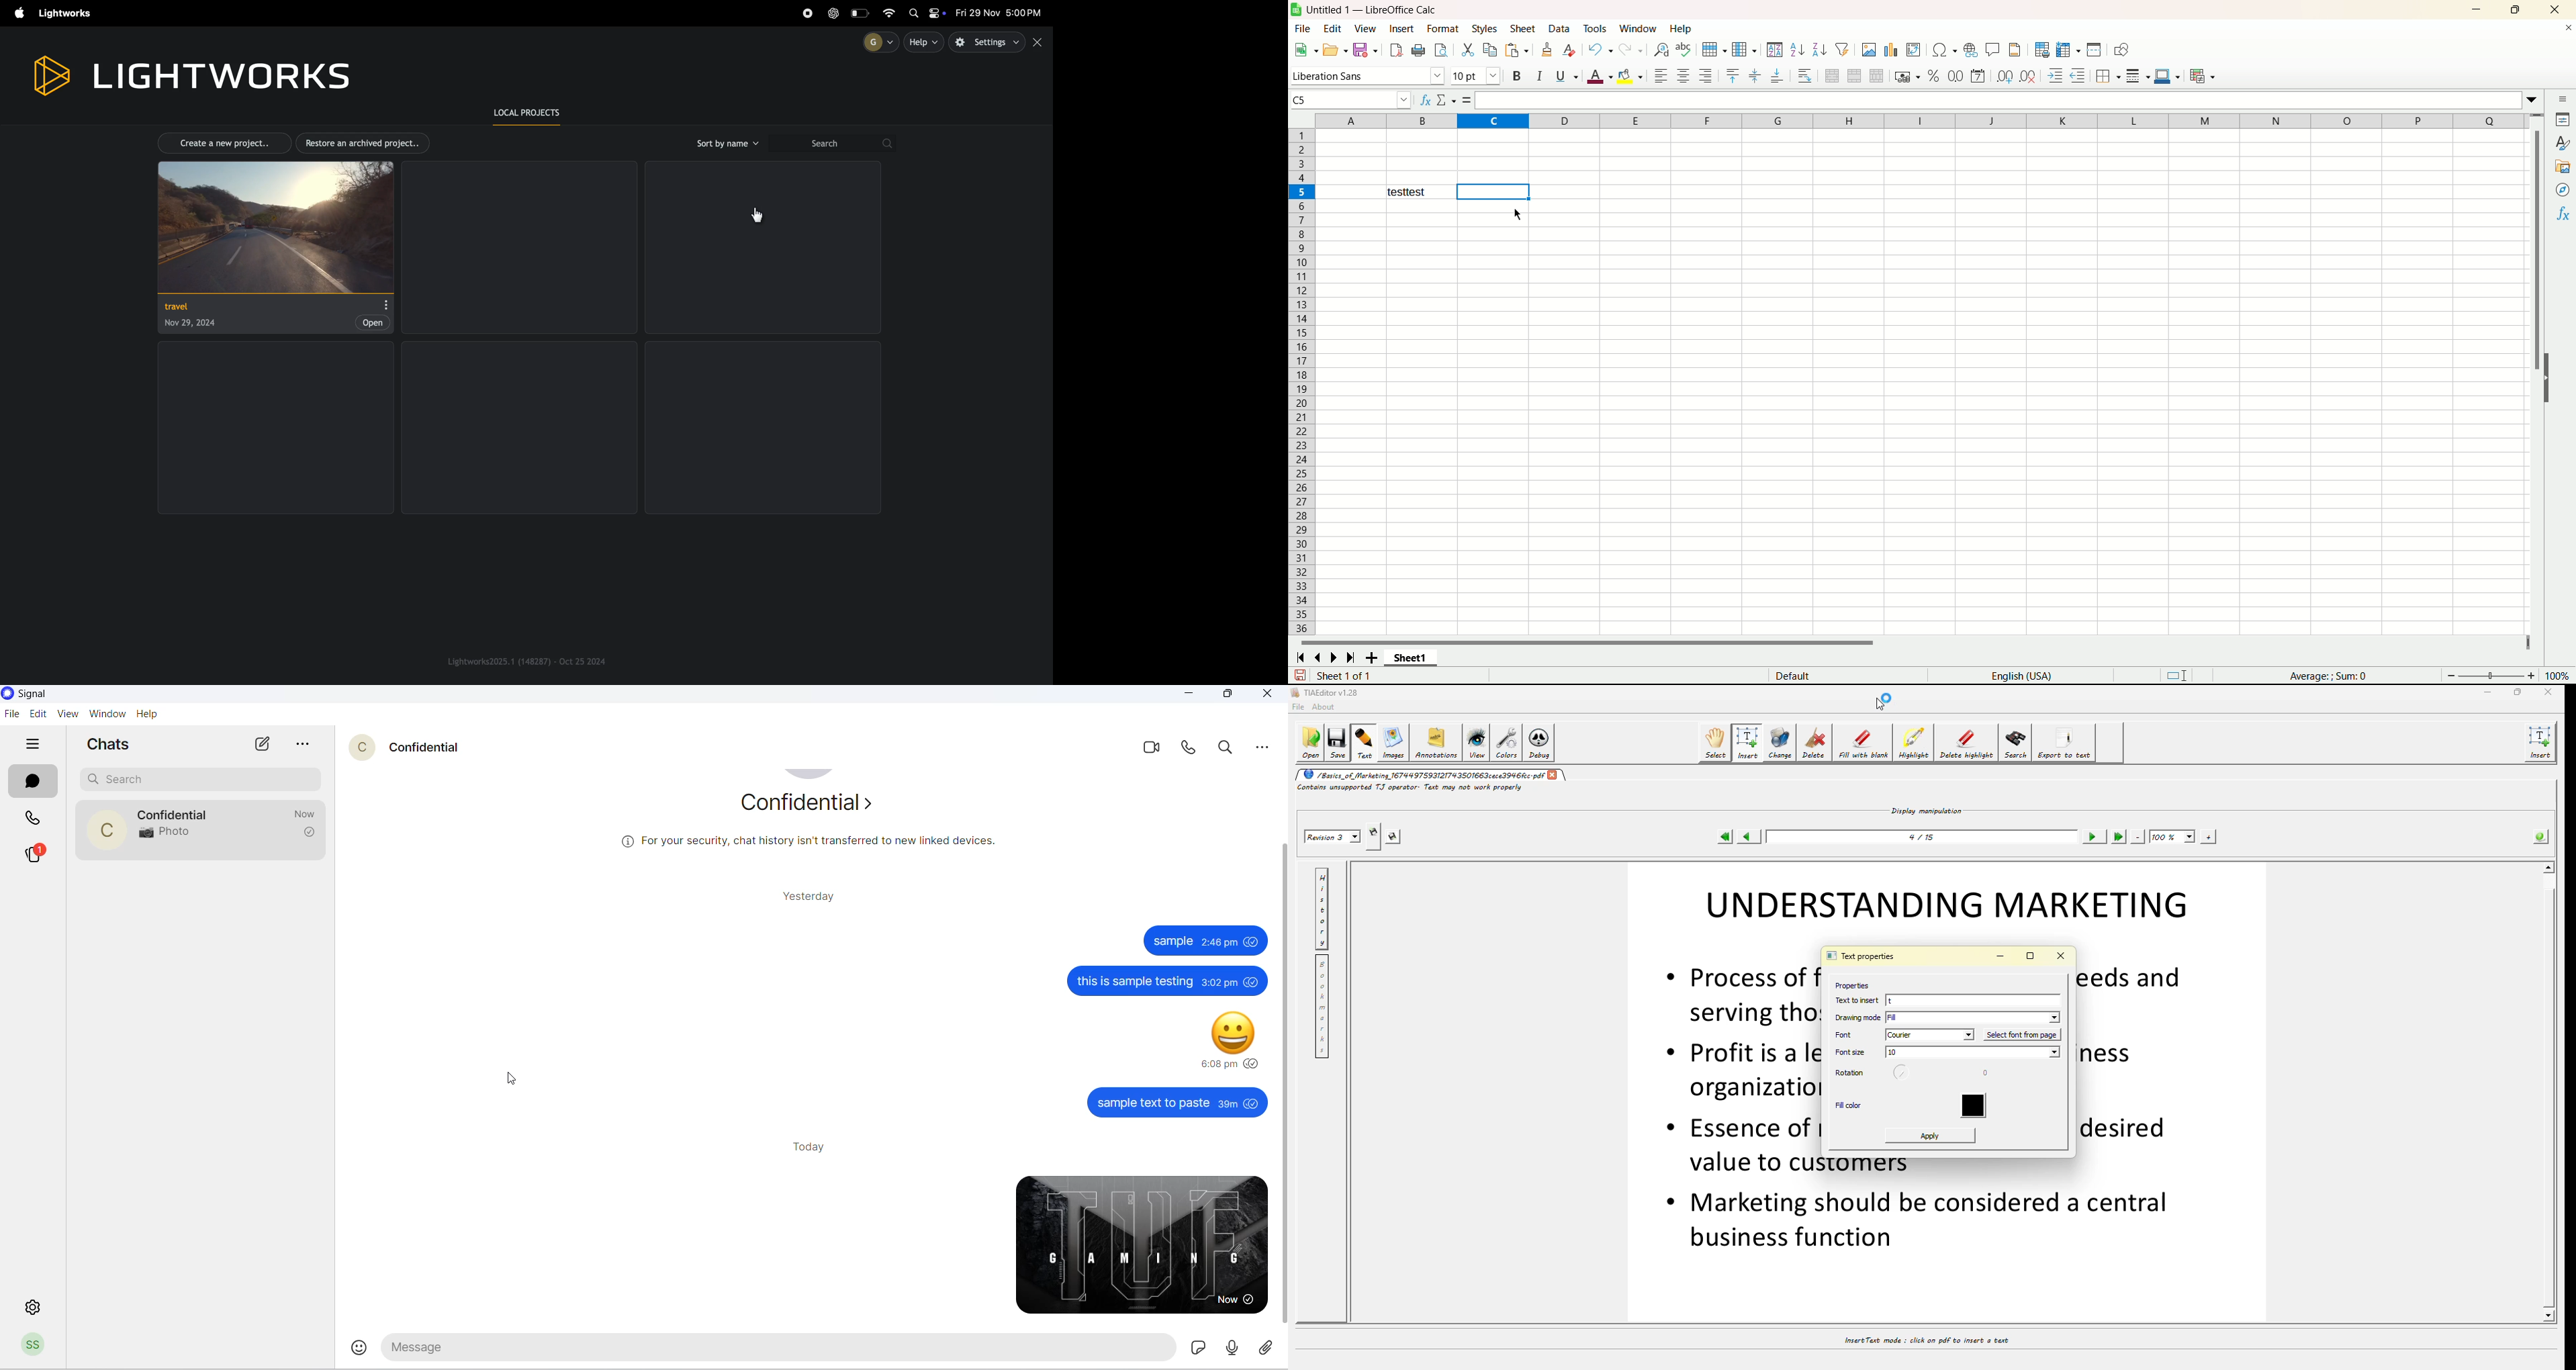 The width and height of the screenshot is (2576, 1372). I want to click on select function, so click(1448, 100).